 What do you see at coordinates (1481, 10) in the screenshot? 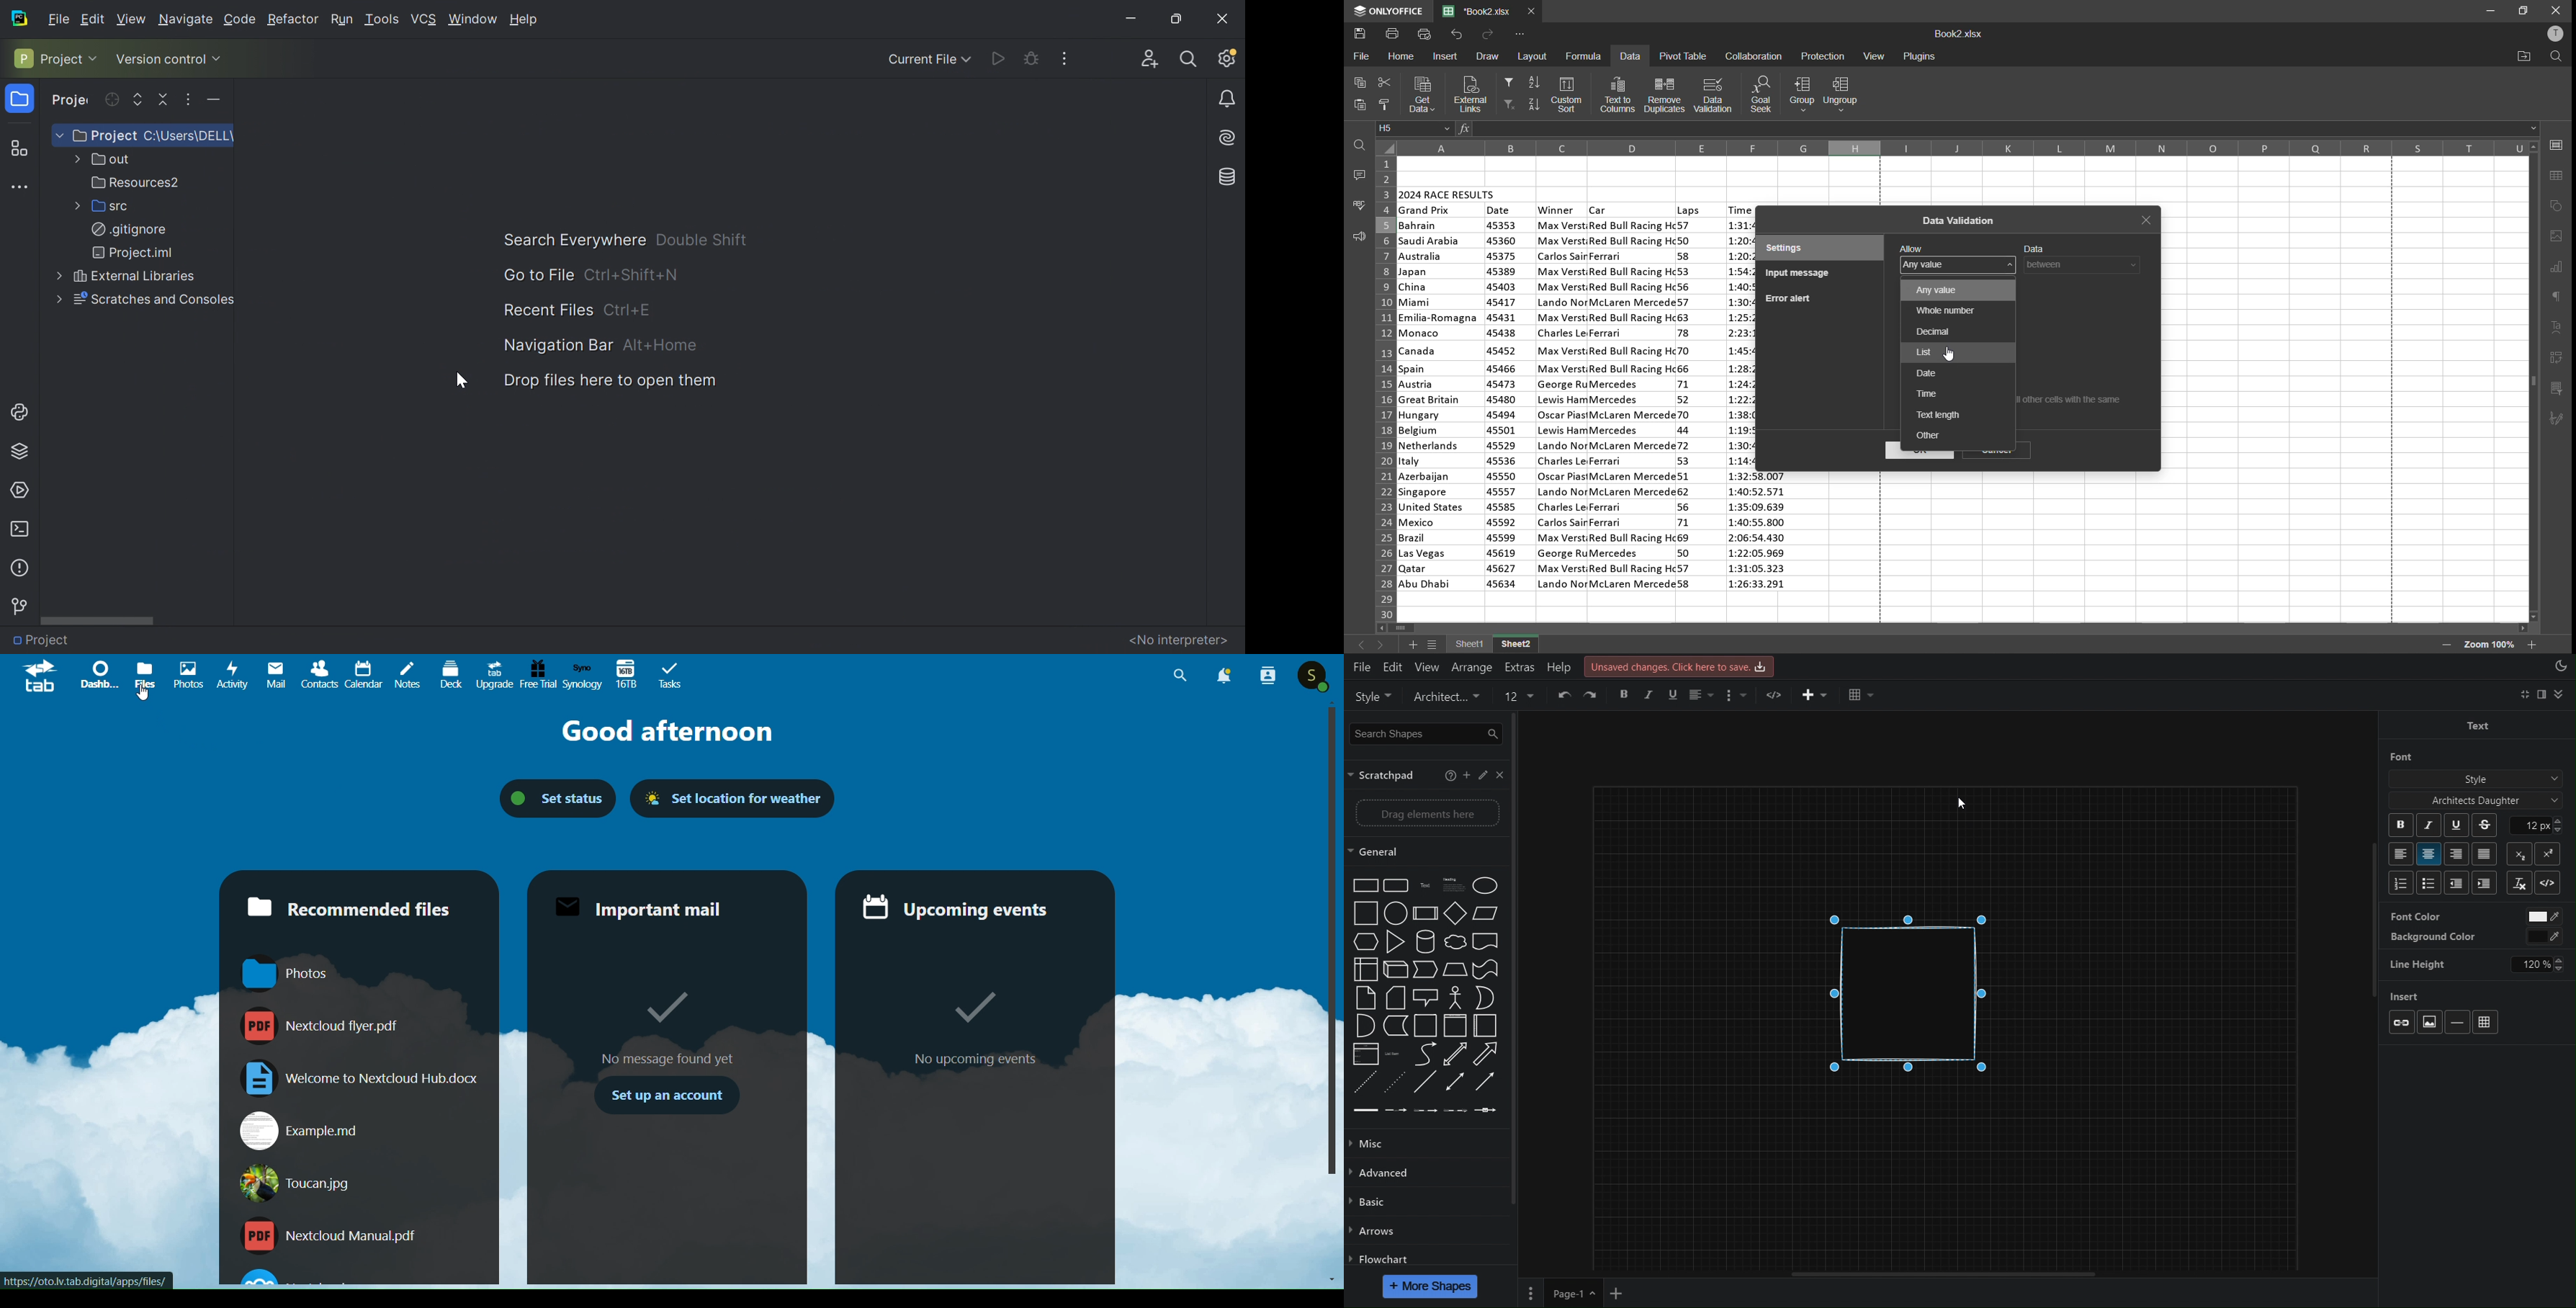
I see `filename` at bounding box center [1481, 10].